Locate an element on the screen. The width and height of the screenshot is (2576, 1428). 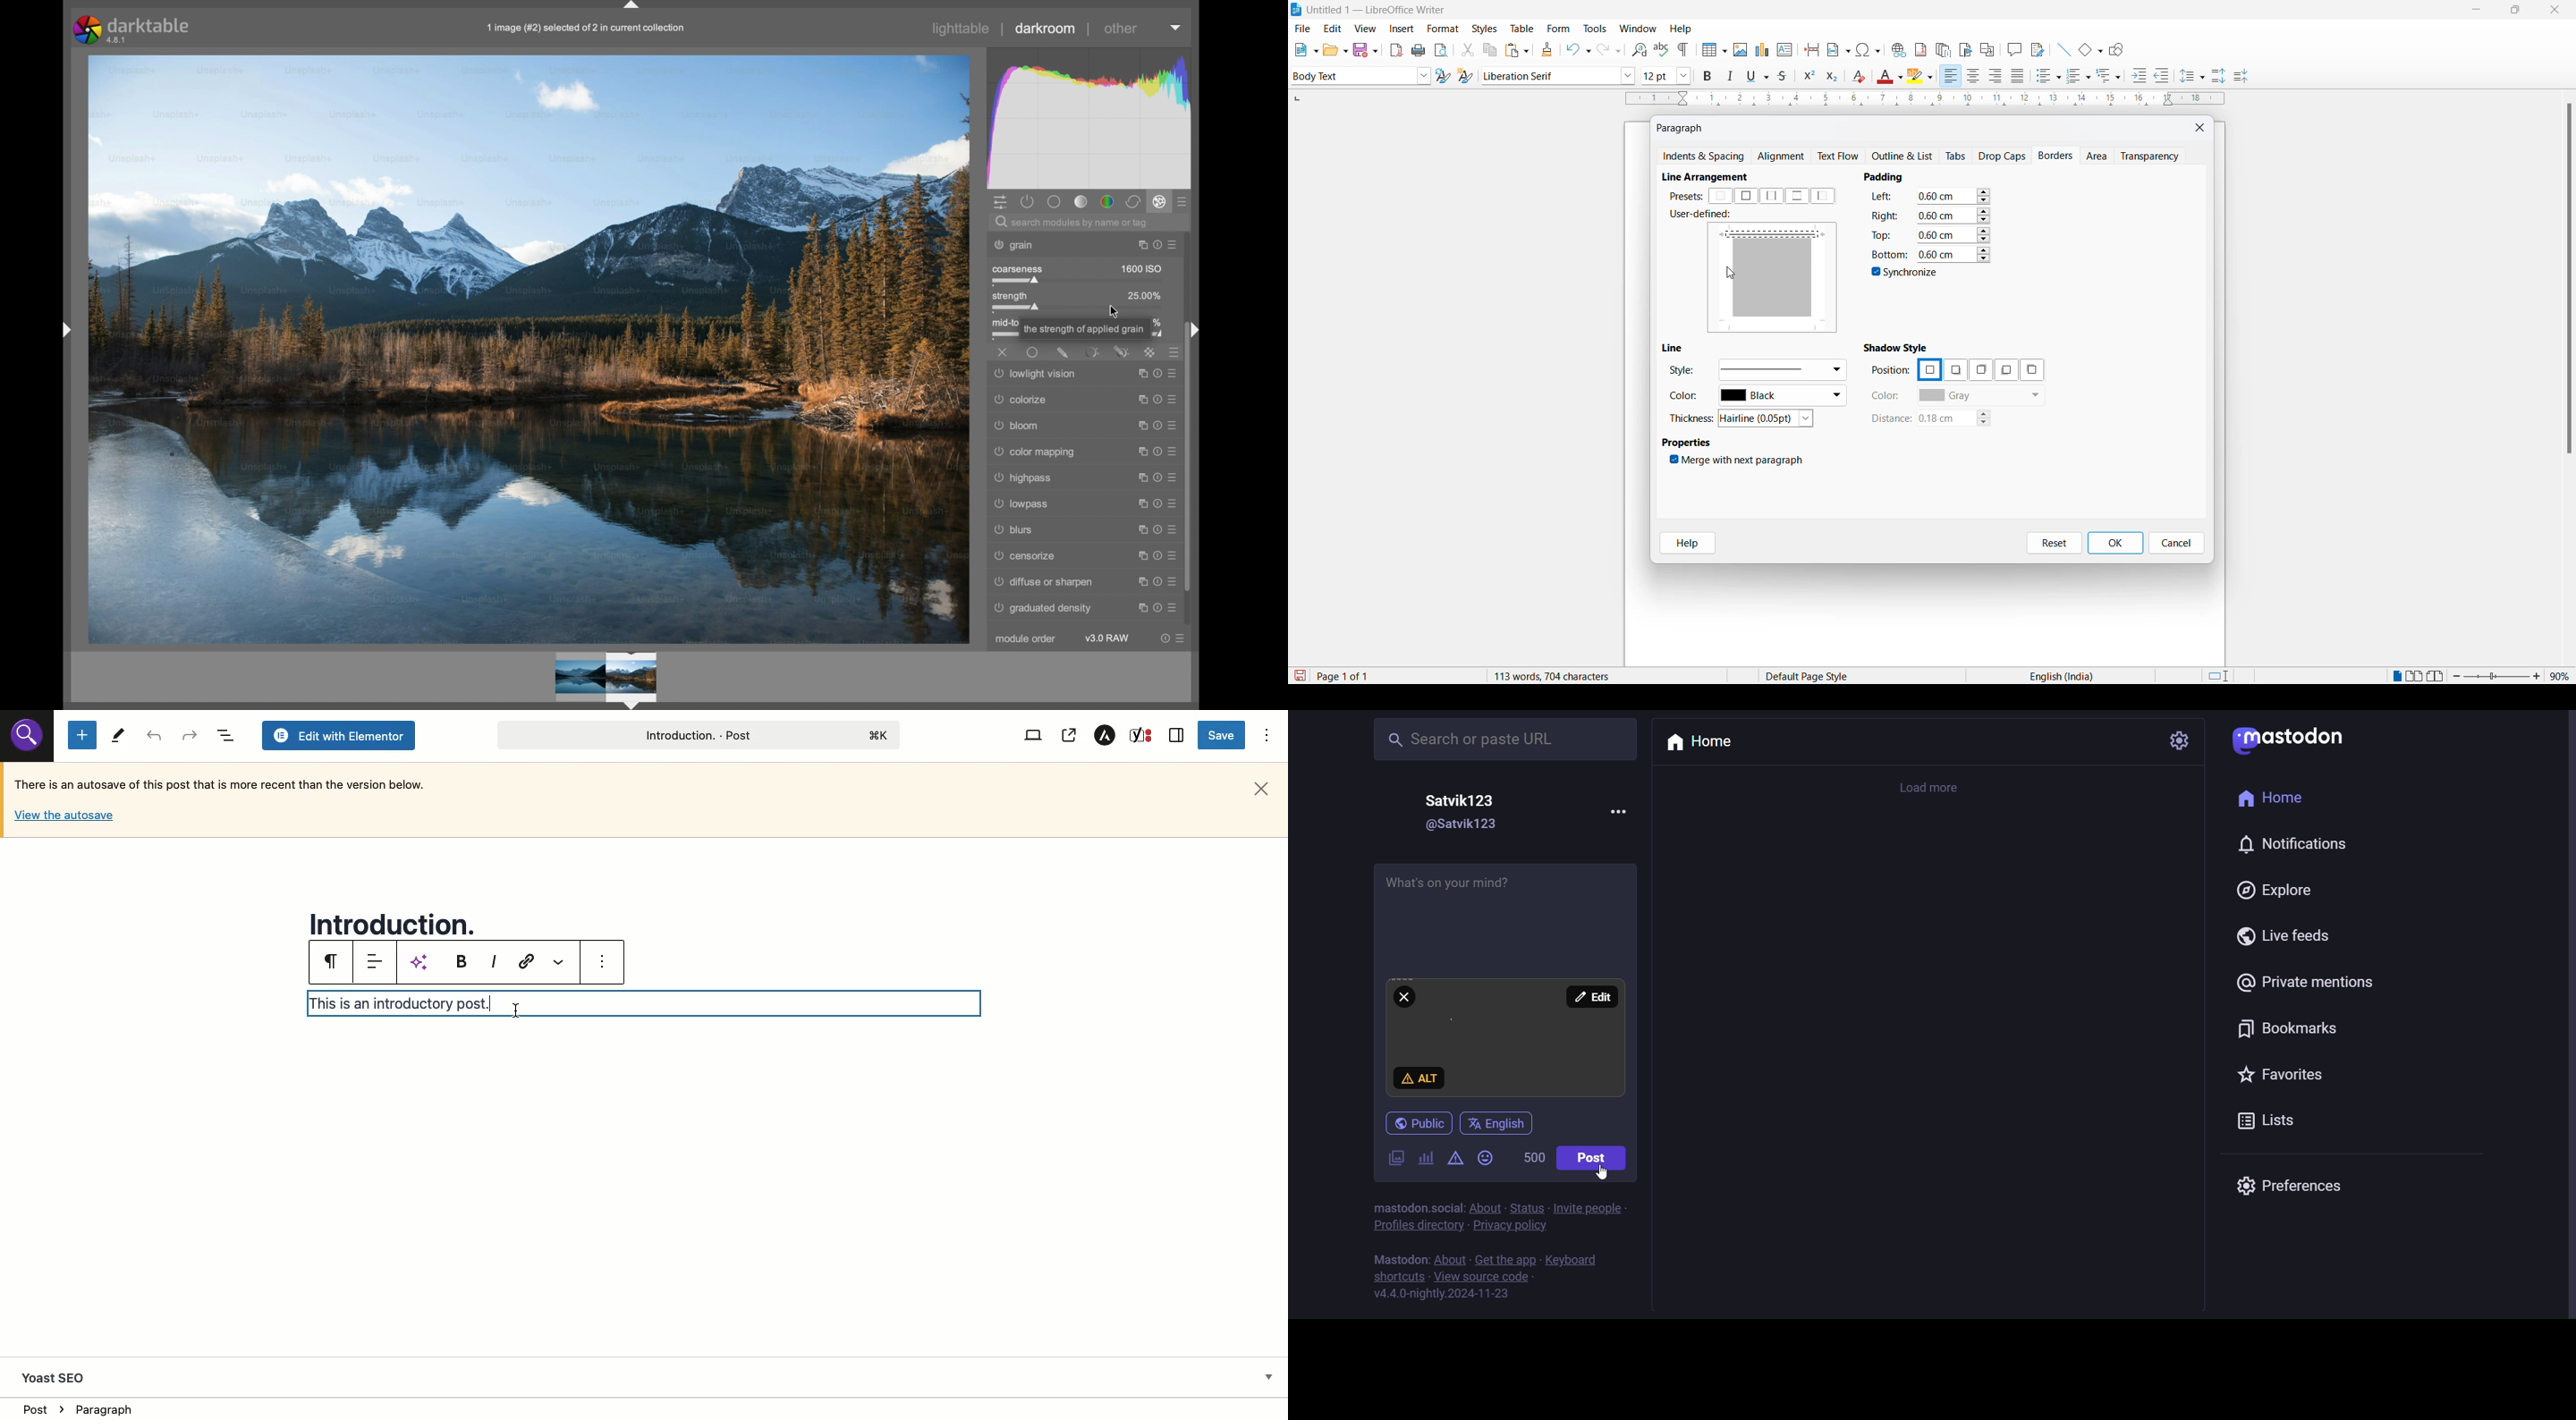
right and left is located at coordinates (1772, 196).